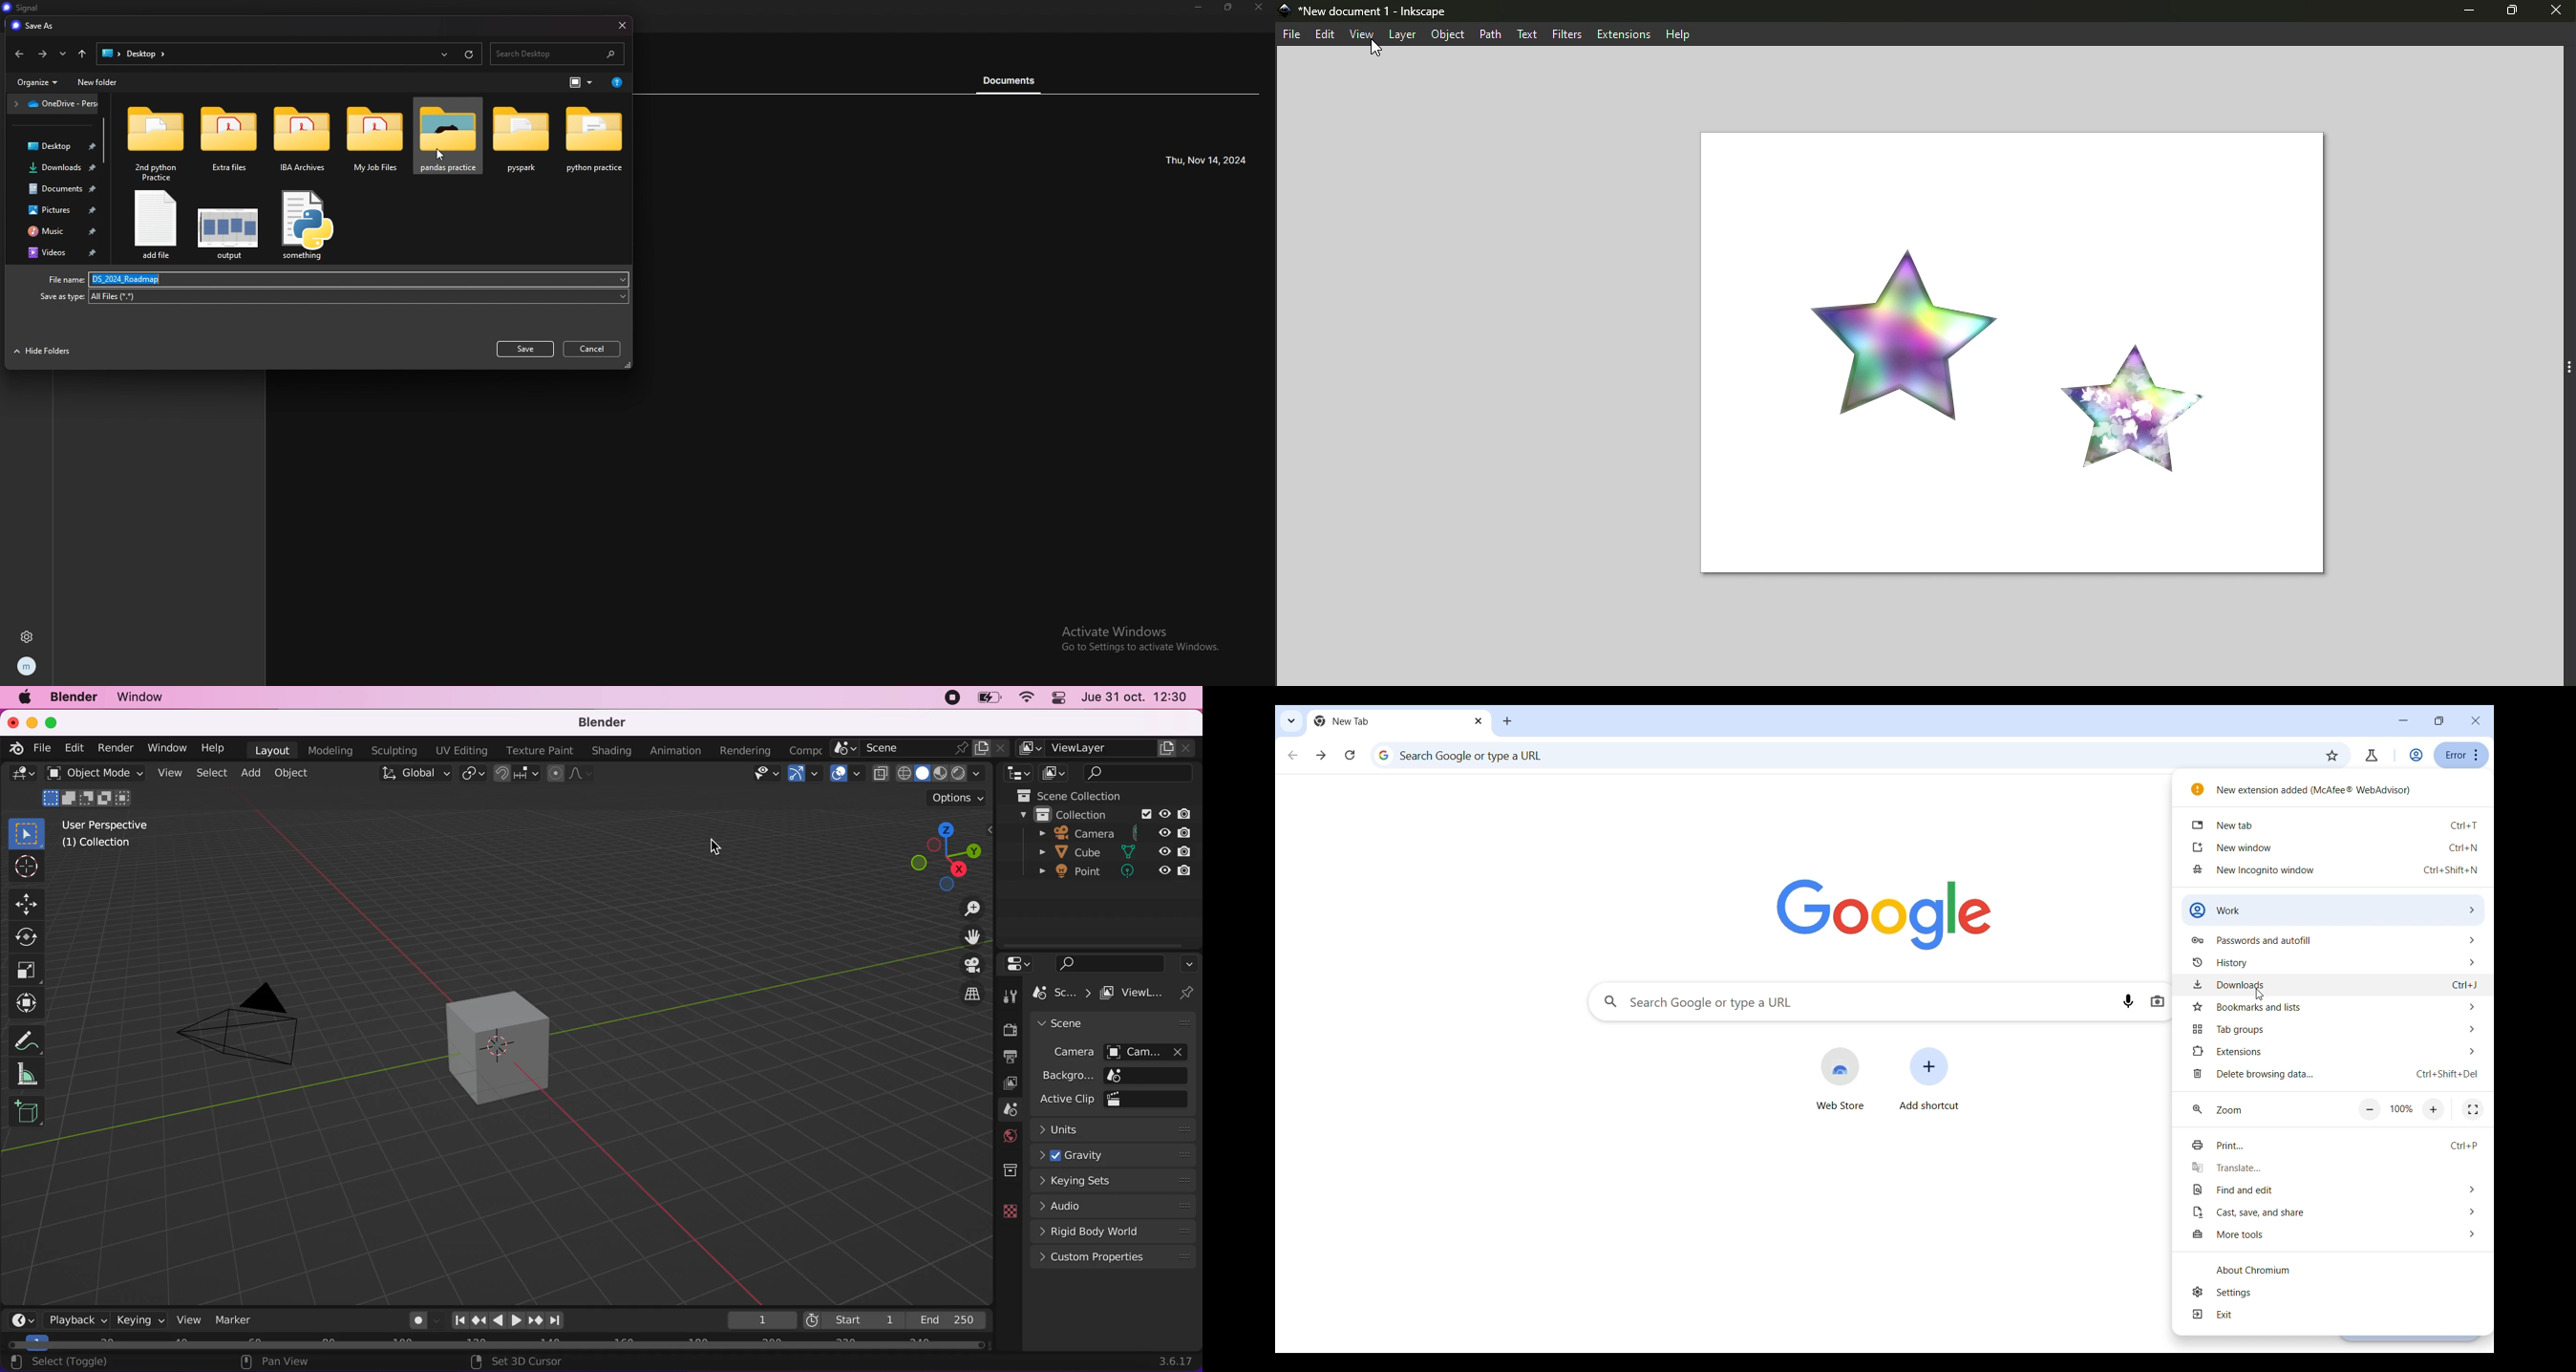  I want to click on Print, so click(2336, 1145).